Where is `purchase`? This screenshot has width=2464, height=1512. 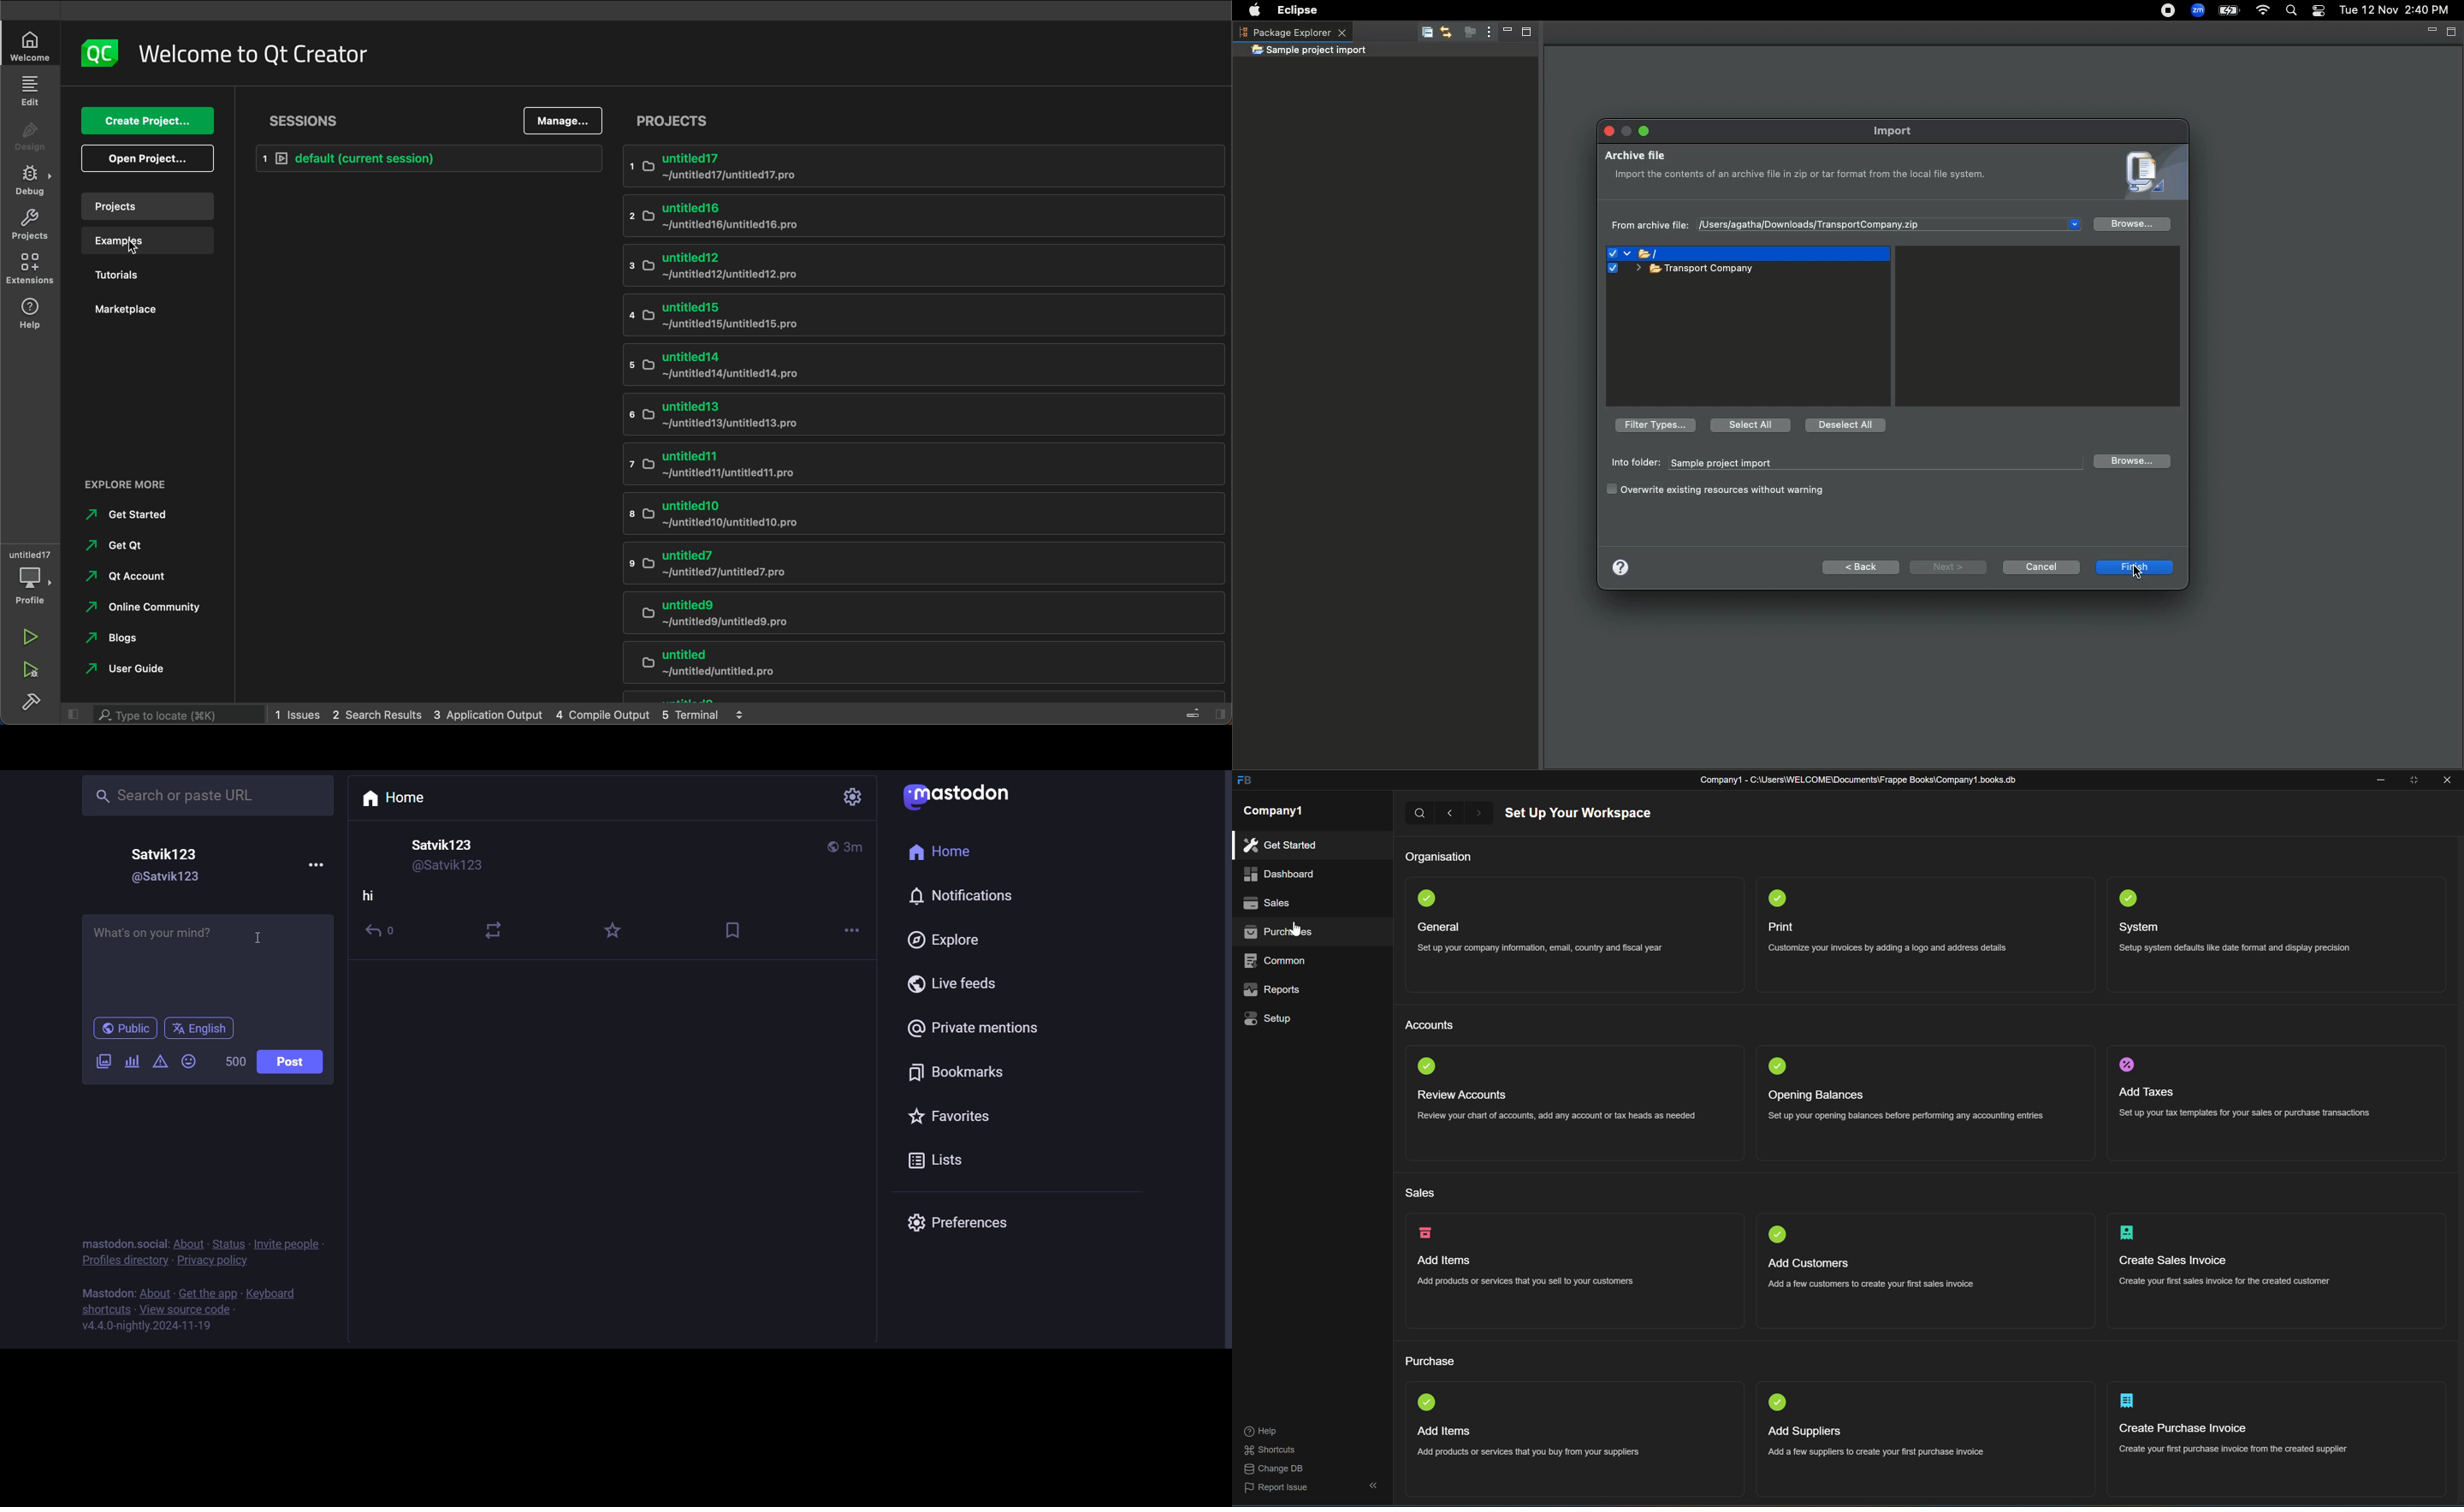 purchase is located at coordinates (1432, 1363).